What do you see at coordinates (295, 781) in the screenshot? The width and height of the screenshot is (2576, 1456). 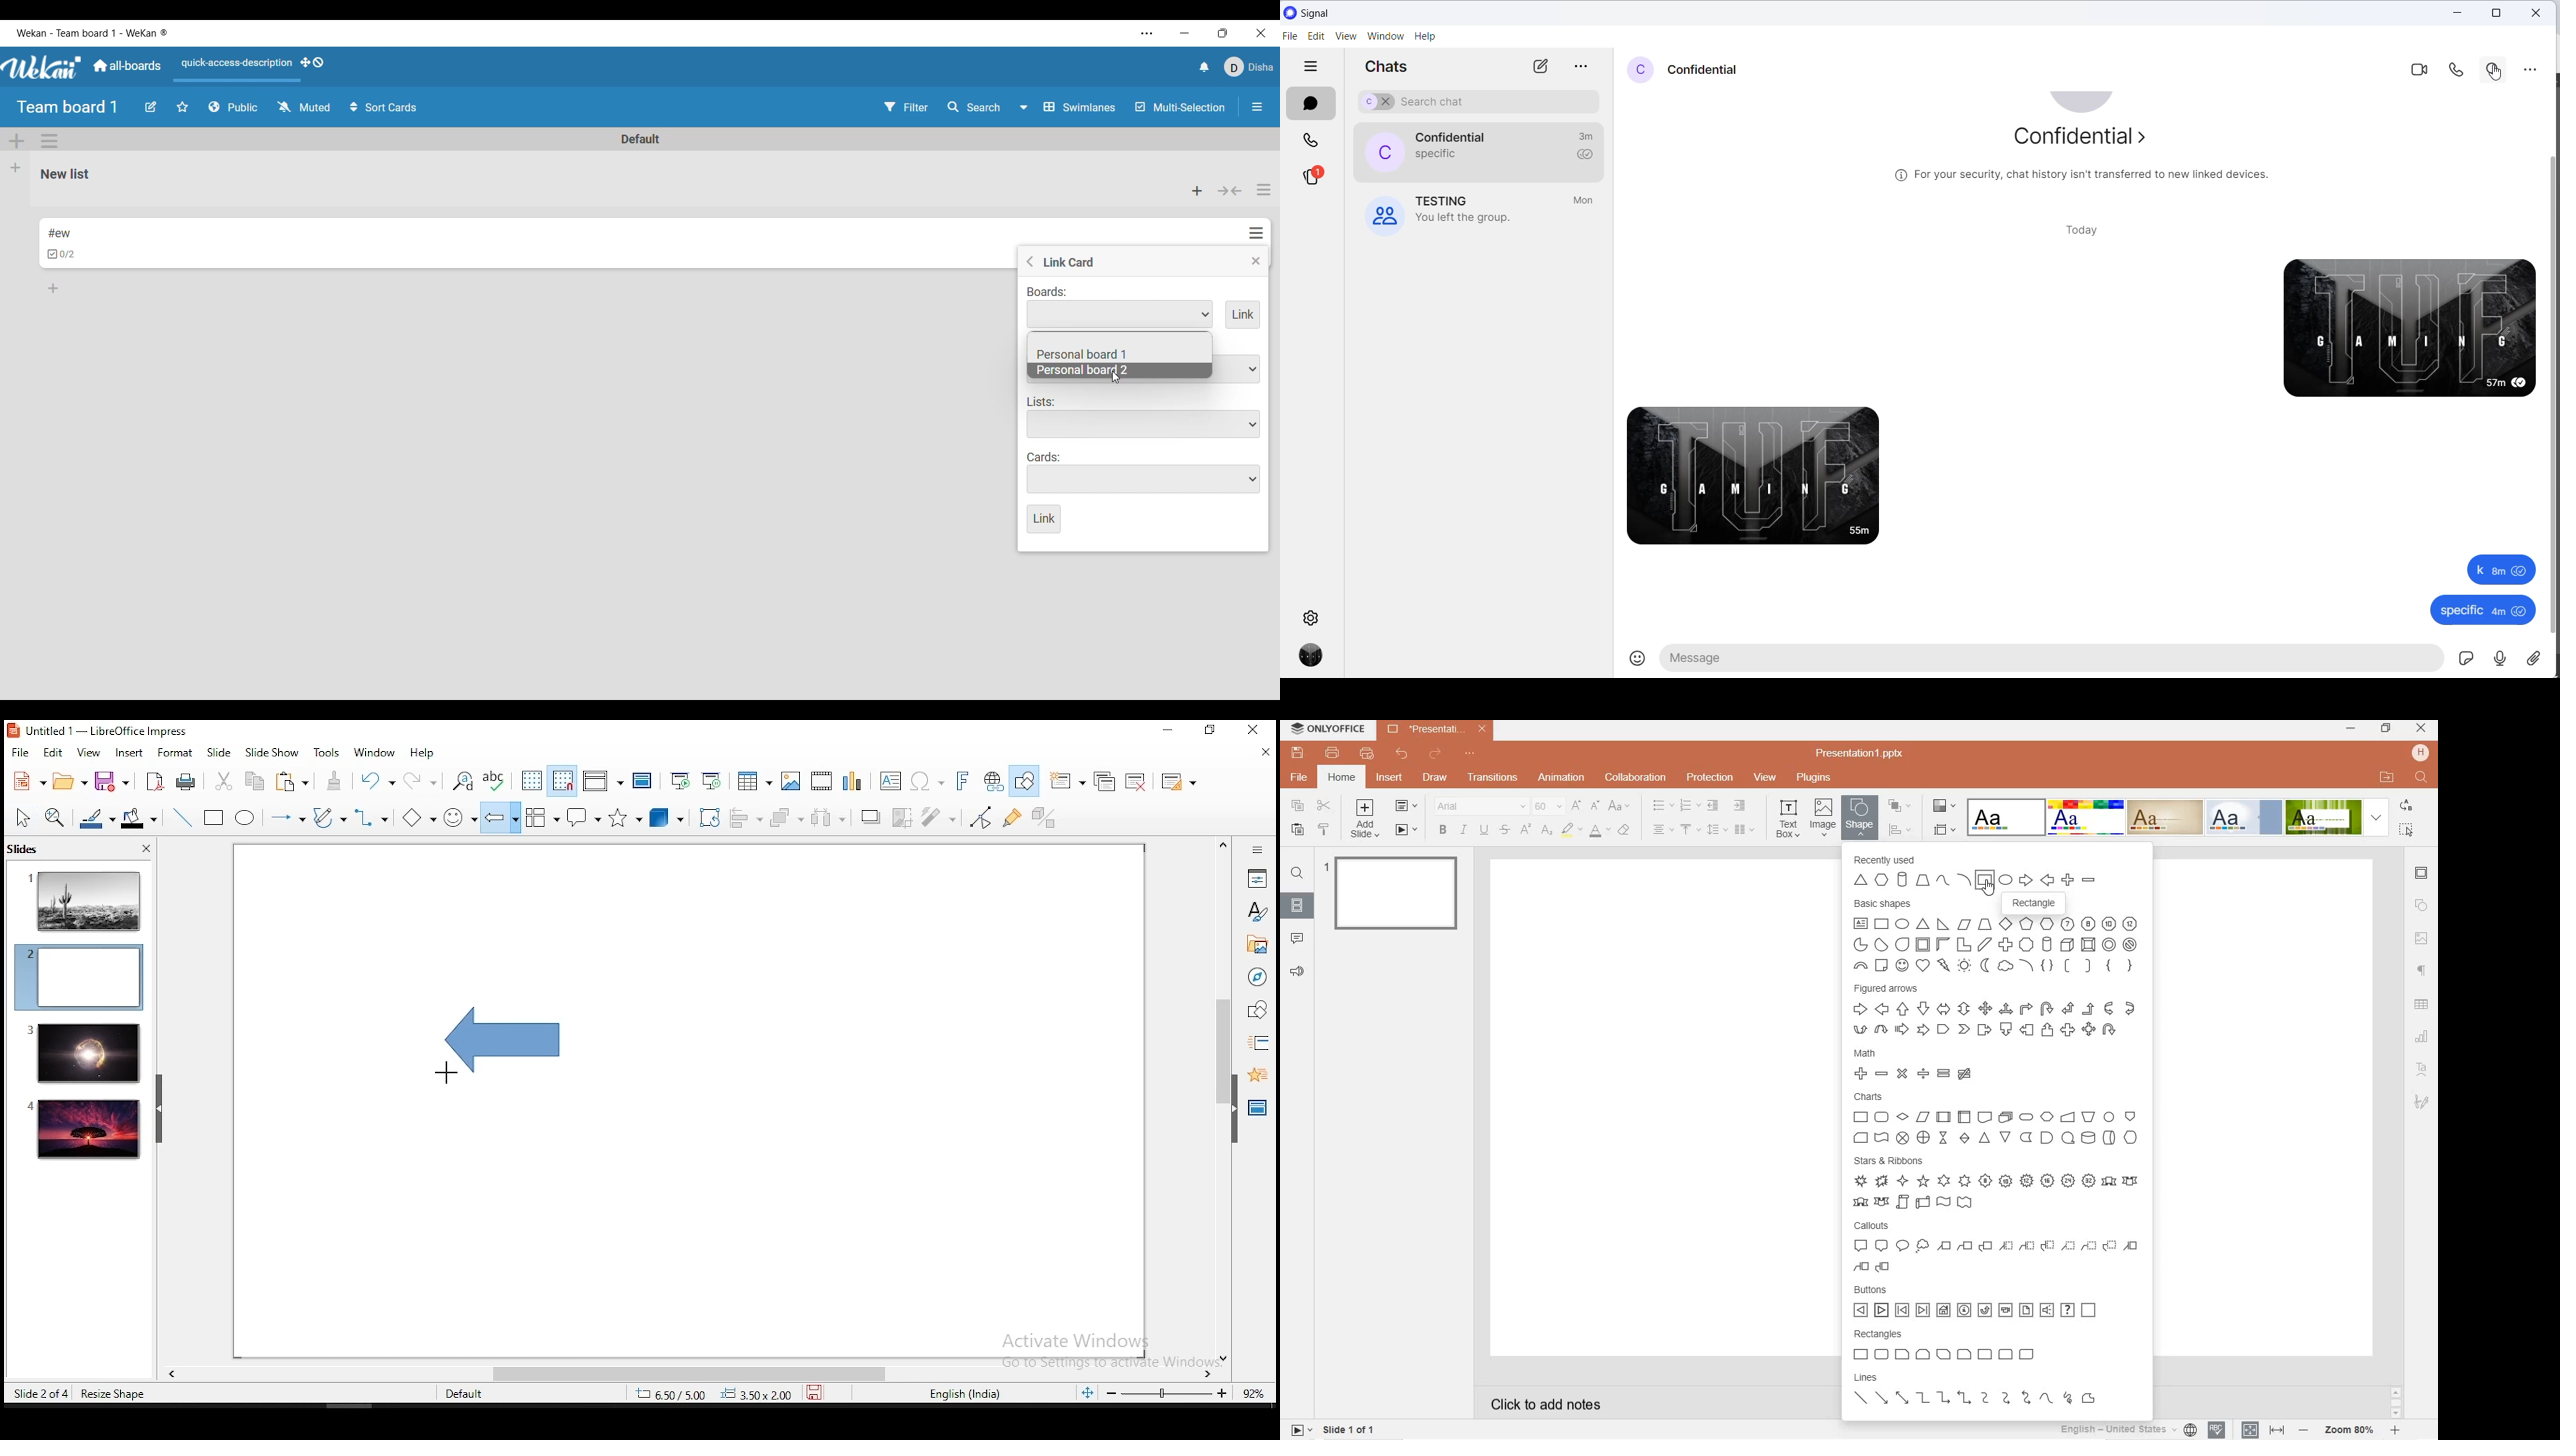 I see `paste` at bounding box center [295, 781].